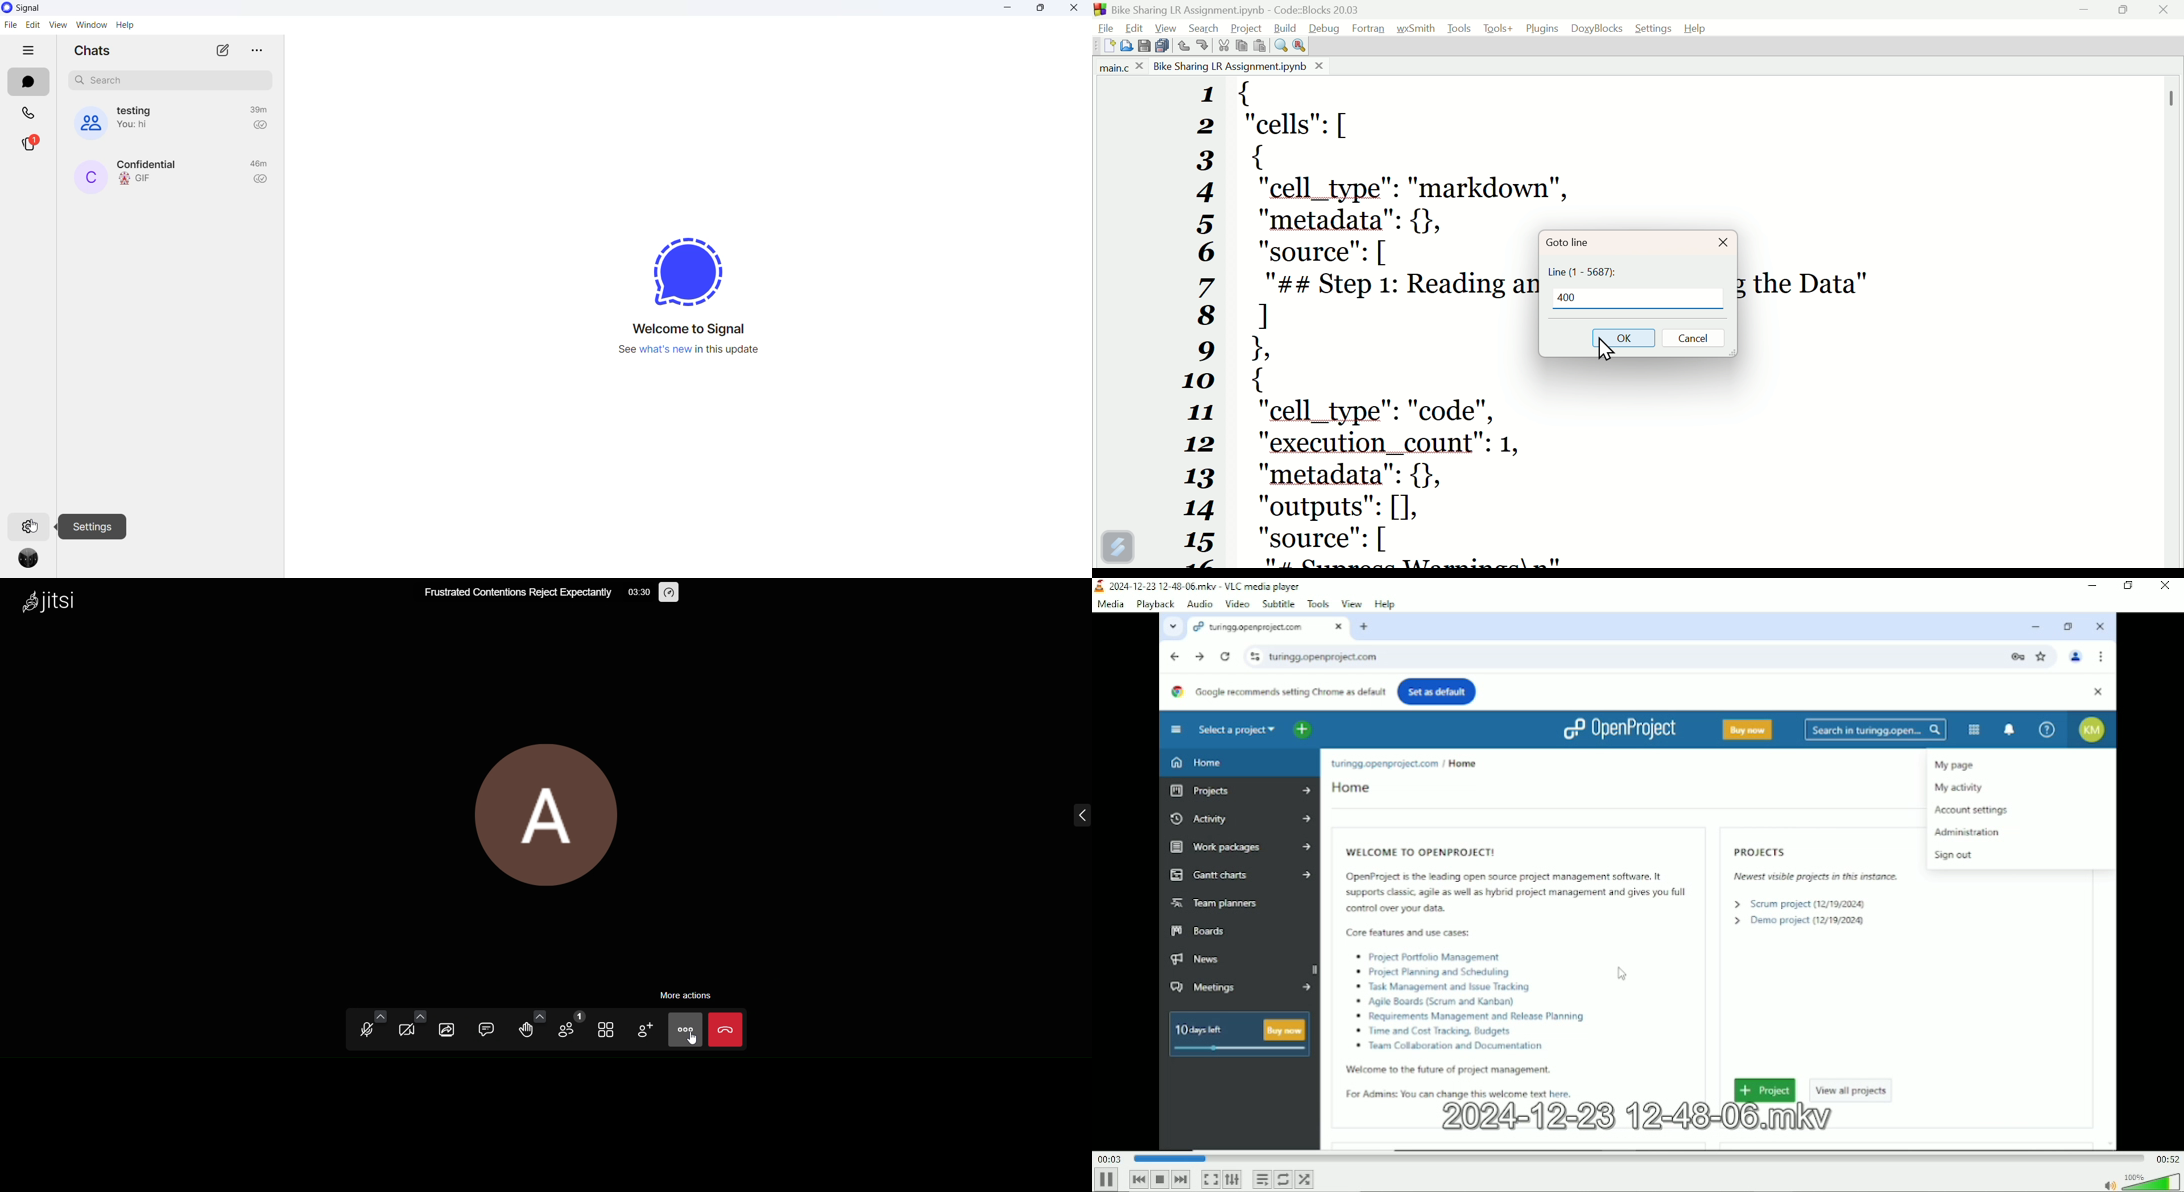 The height and width of the screenshot is (1204, 2184). What do you see at coordinates (1073, 11) in the screenshot?
I see `close` at bounding box center [1073, 11].